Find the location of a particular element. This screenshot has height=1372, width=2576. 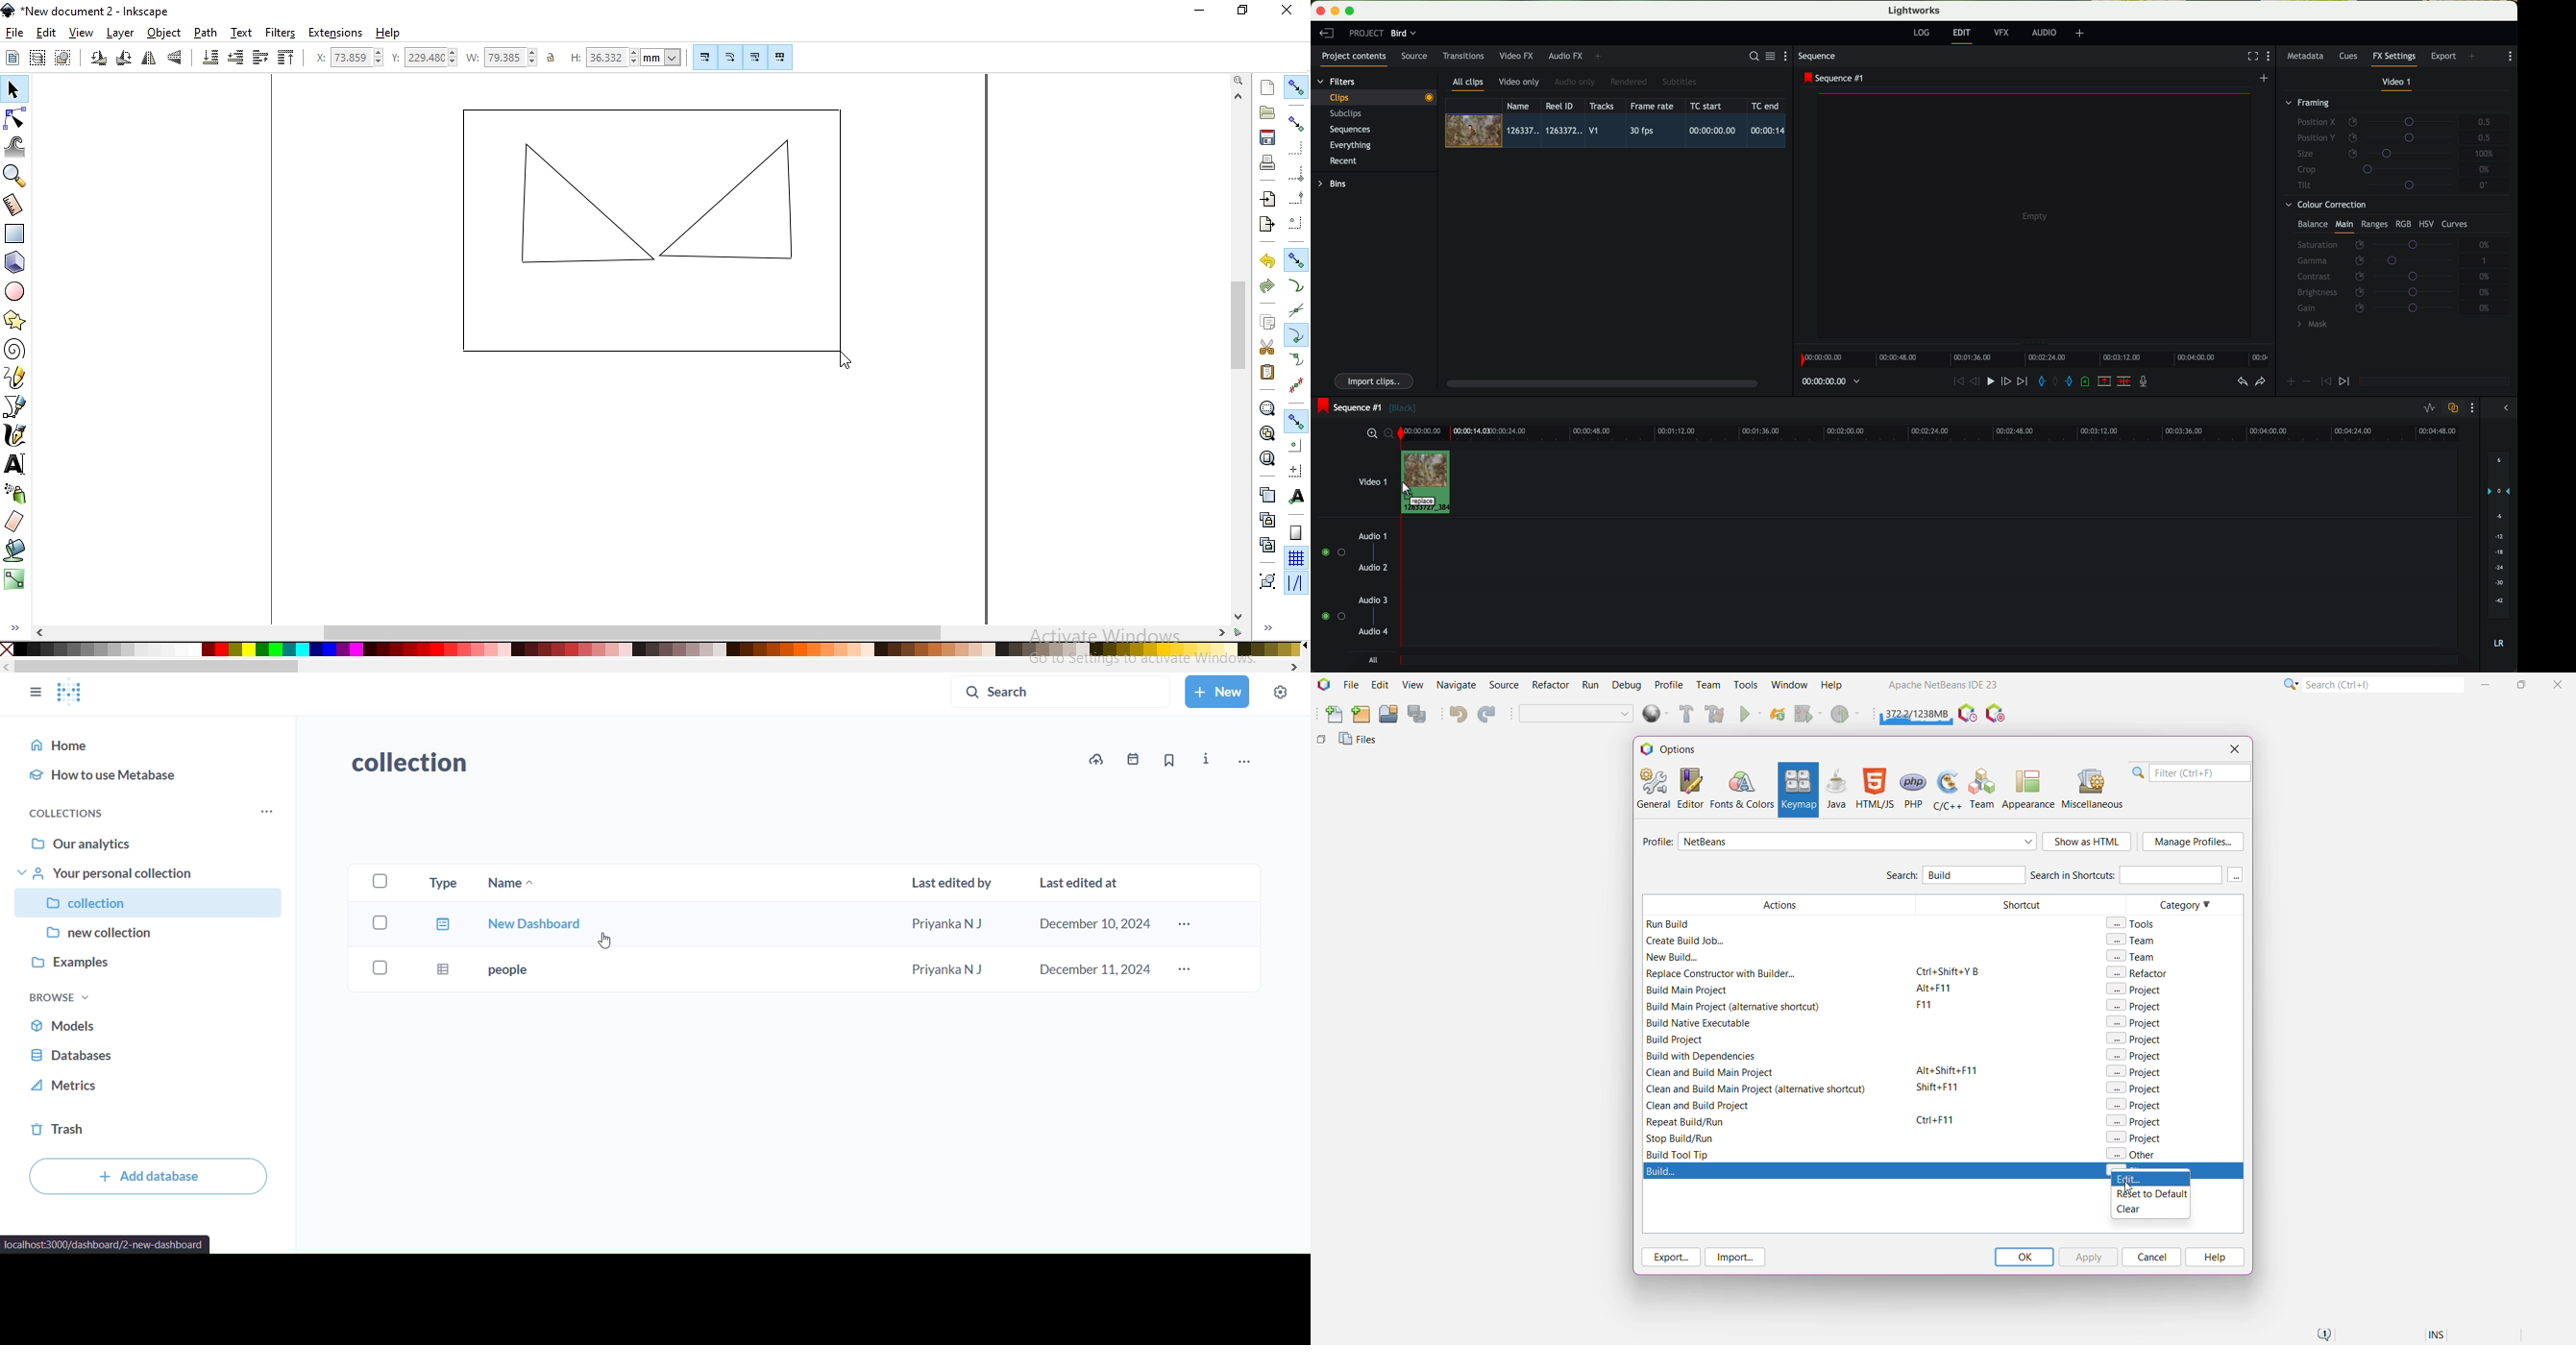

create rectangles or squares is located at coordinates (14, 234).